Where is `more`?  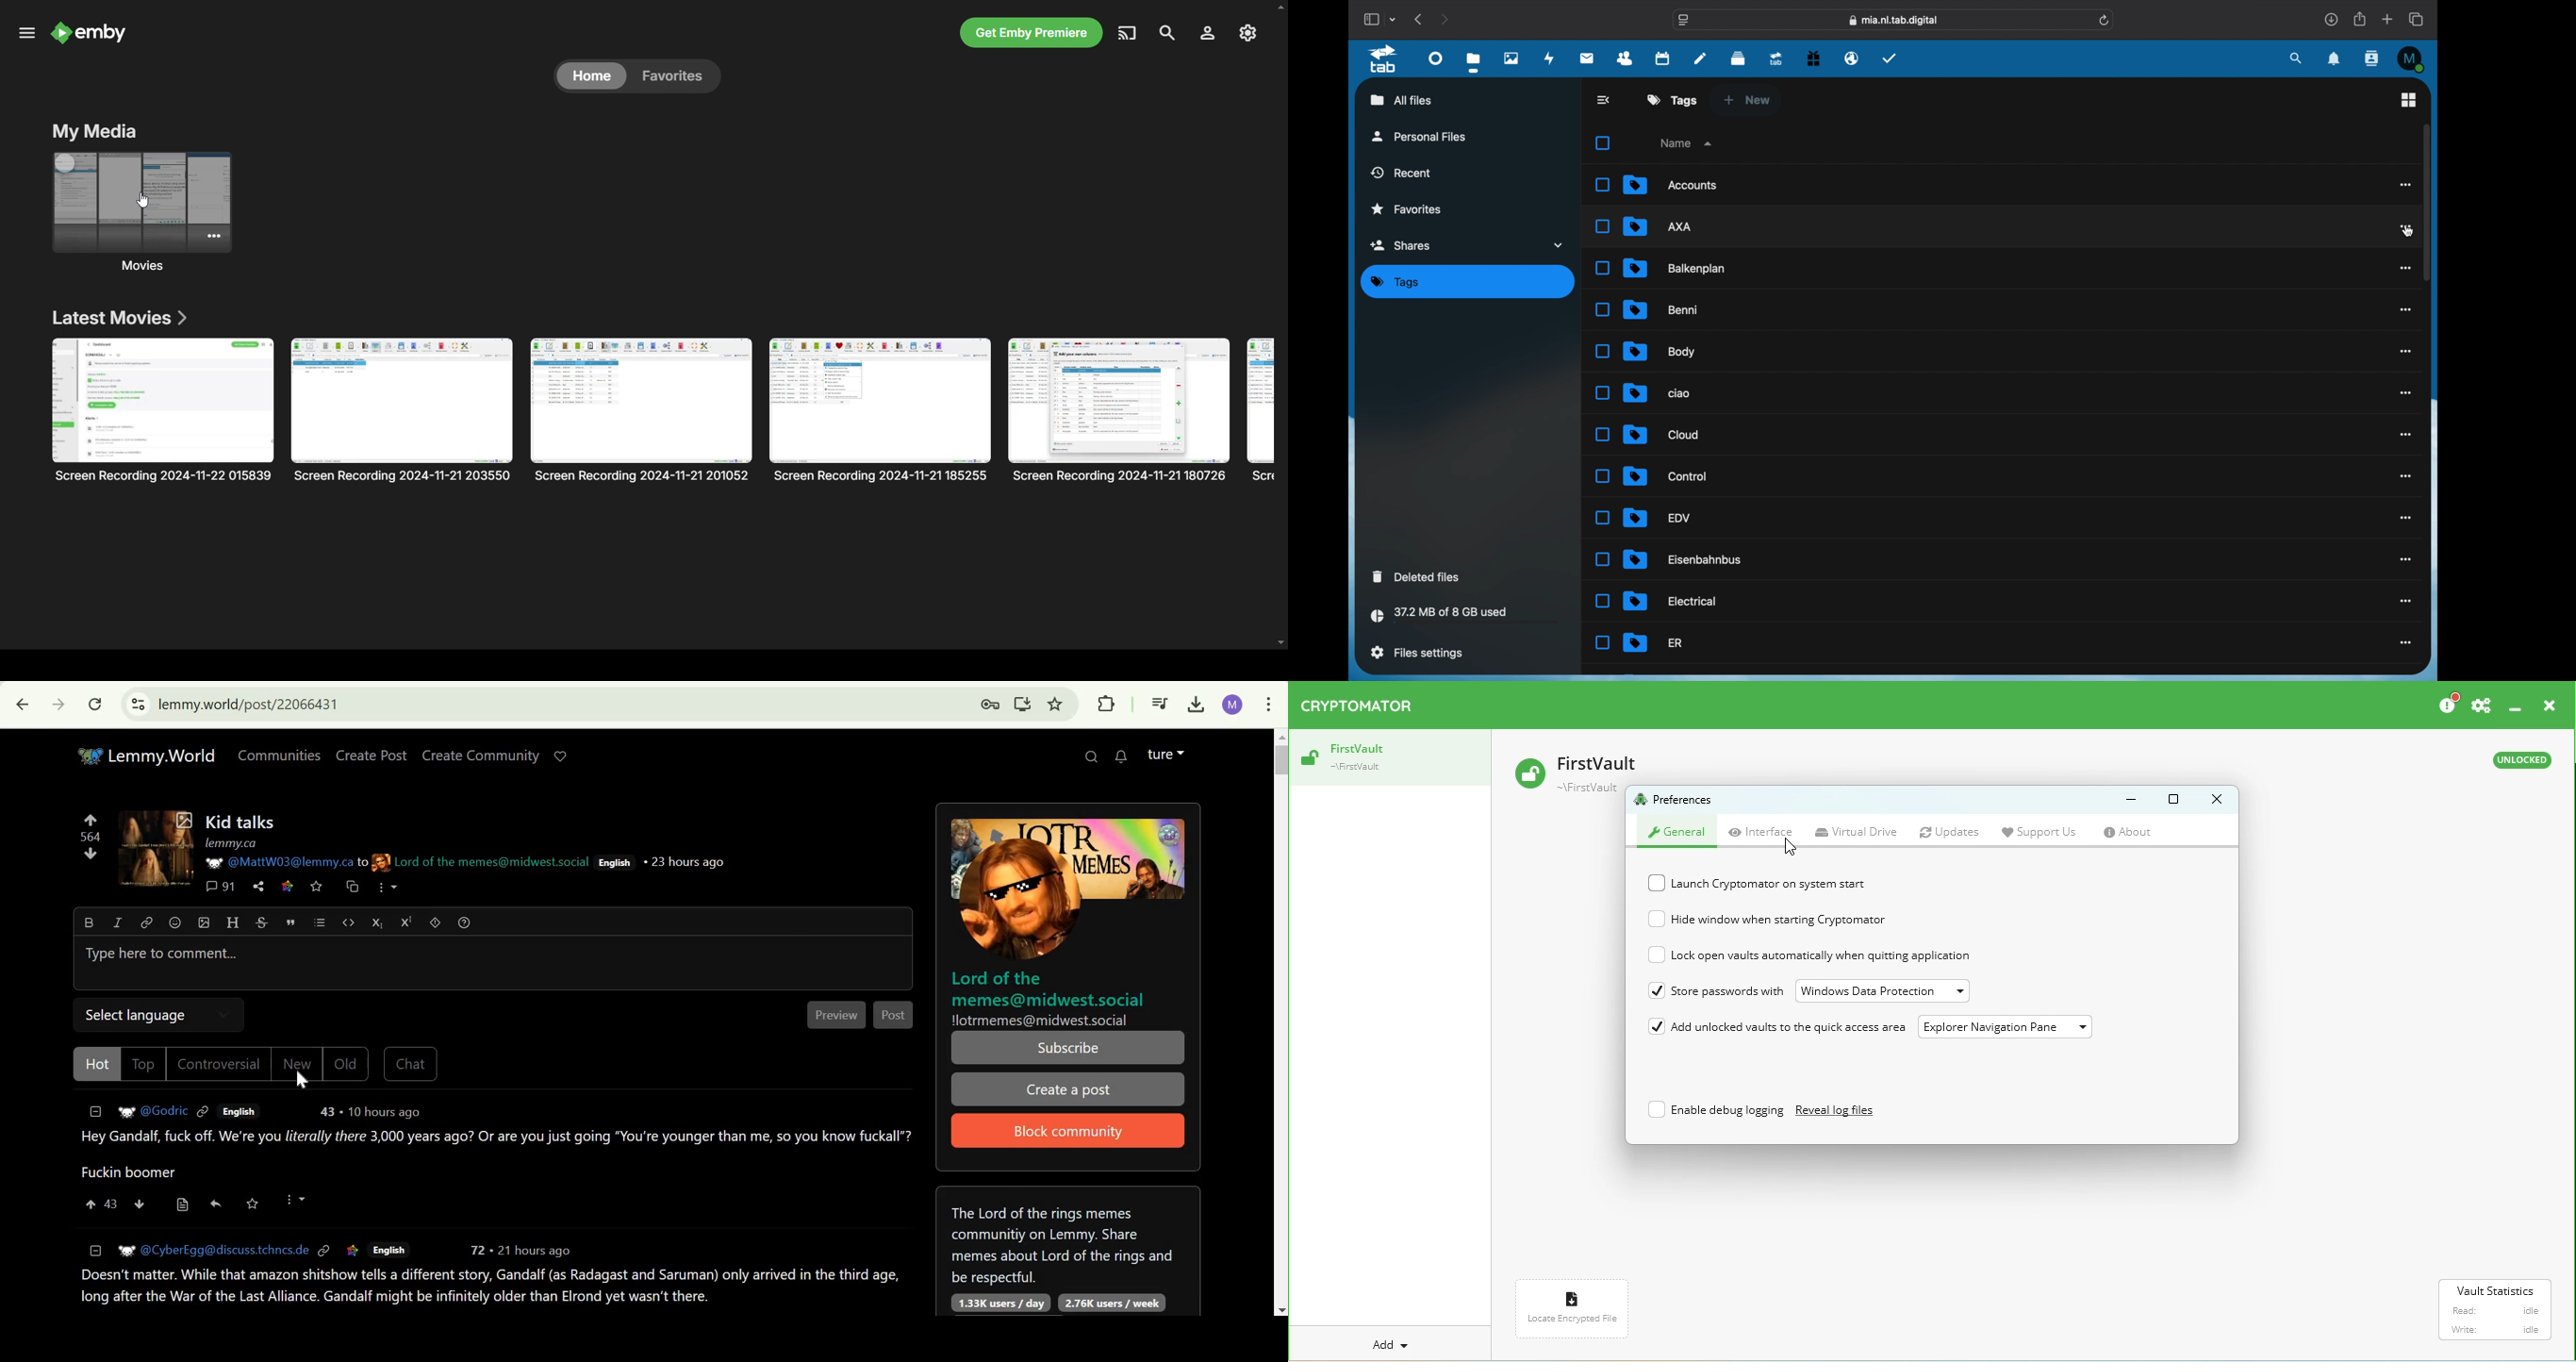
more is located at coordinates (295, 1199).